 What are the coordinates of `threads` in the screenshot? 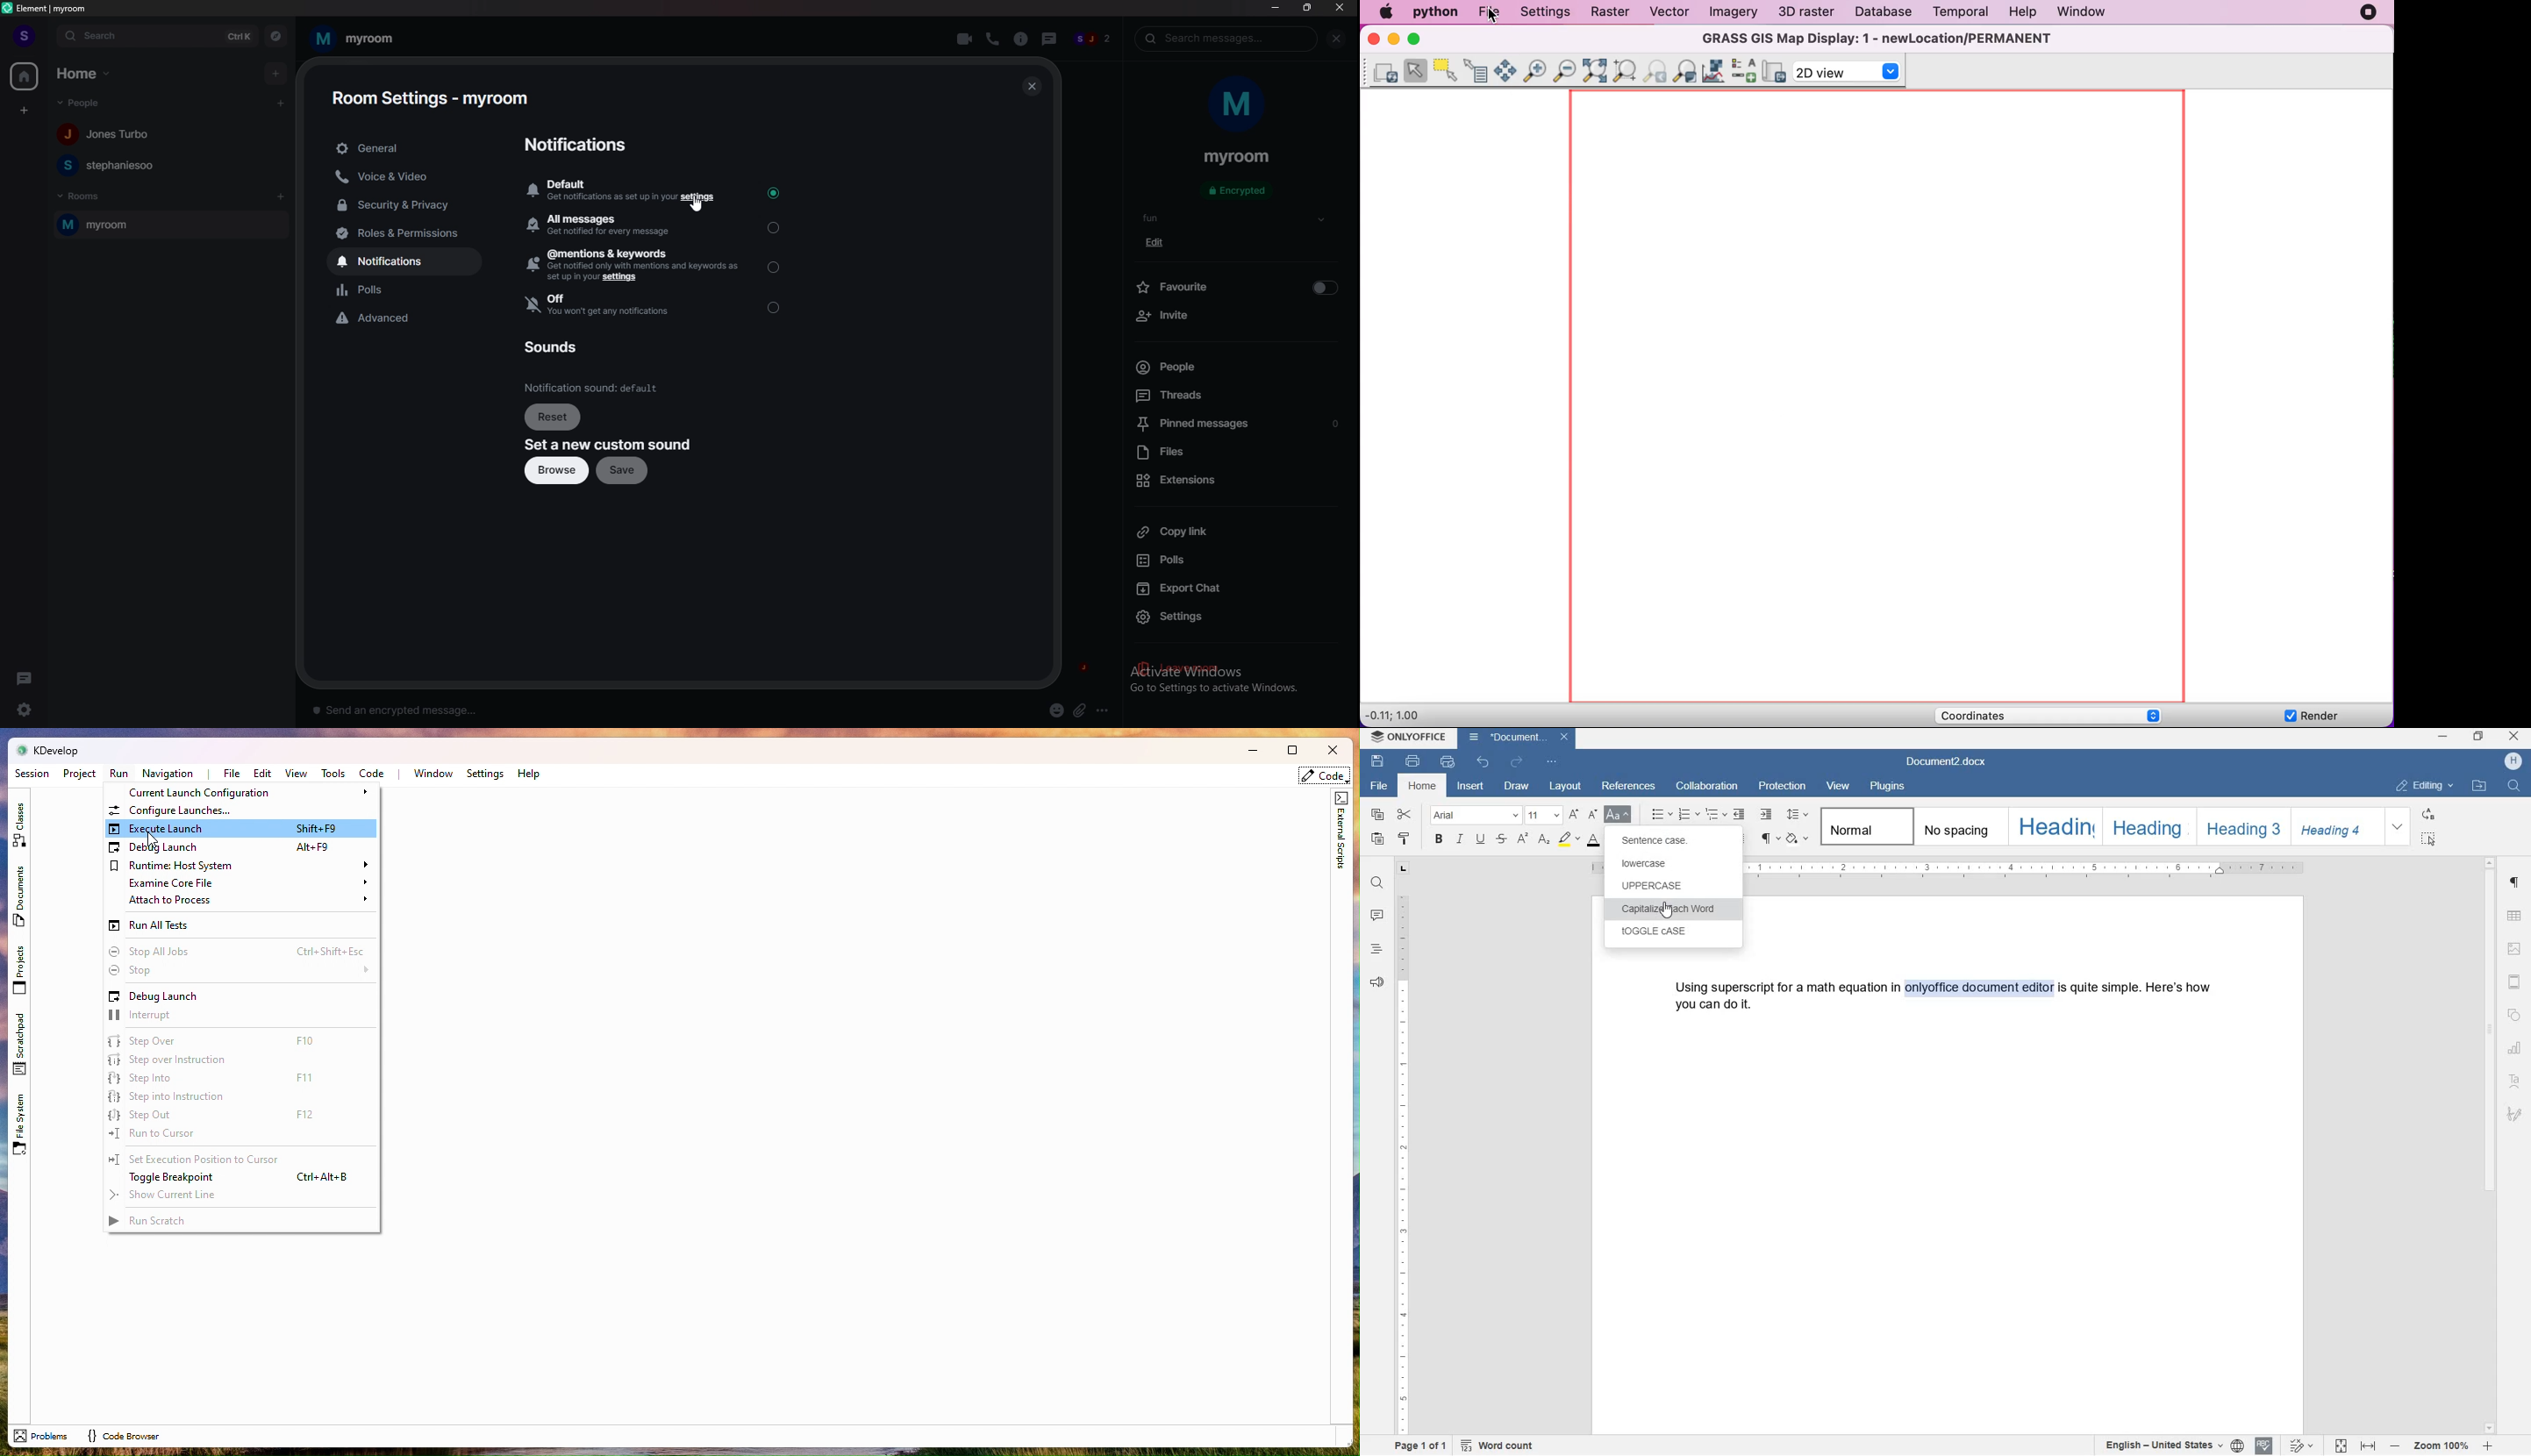 It's located at (1047, 37).